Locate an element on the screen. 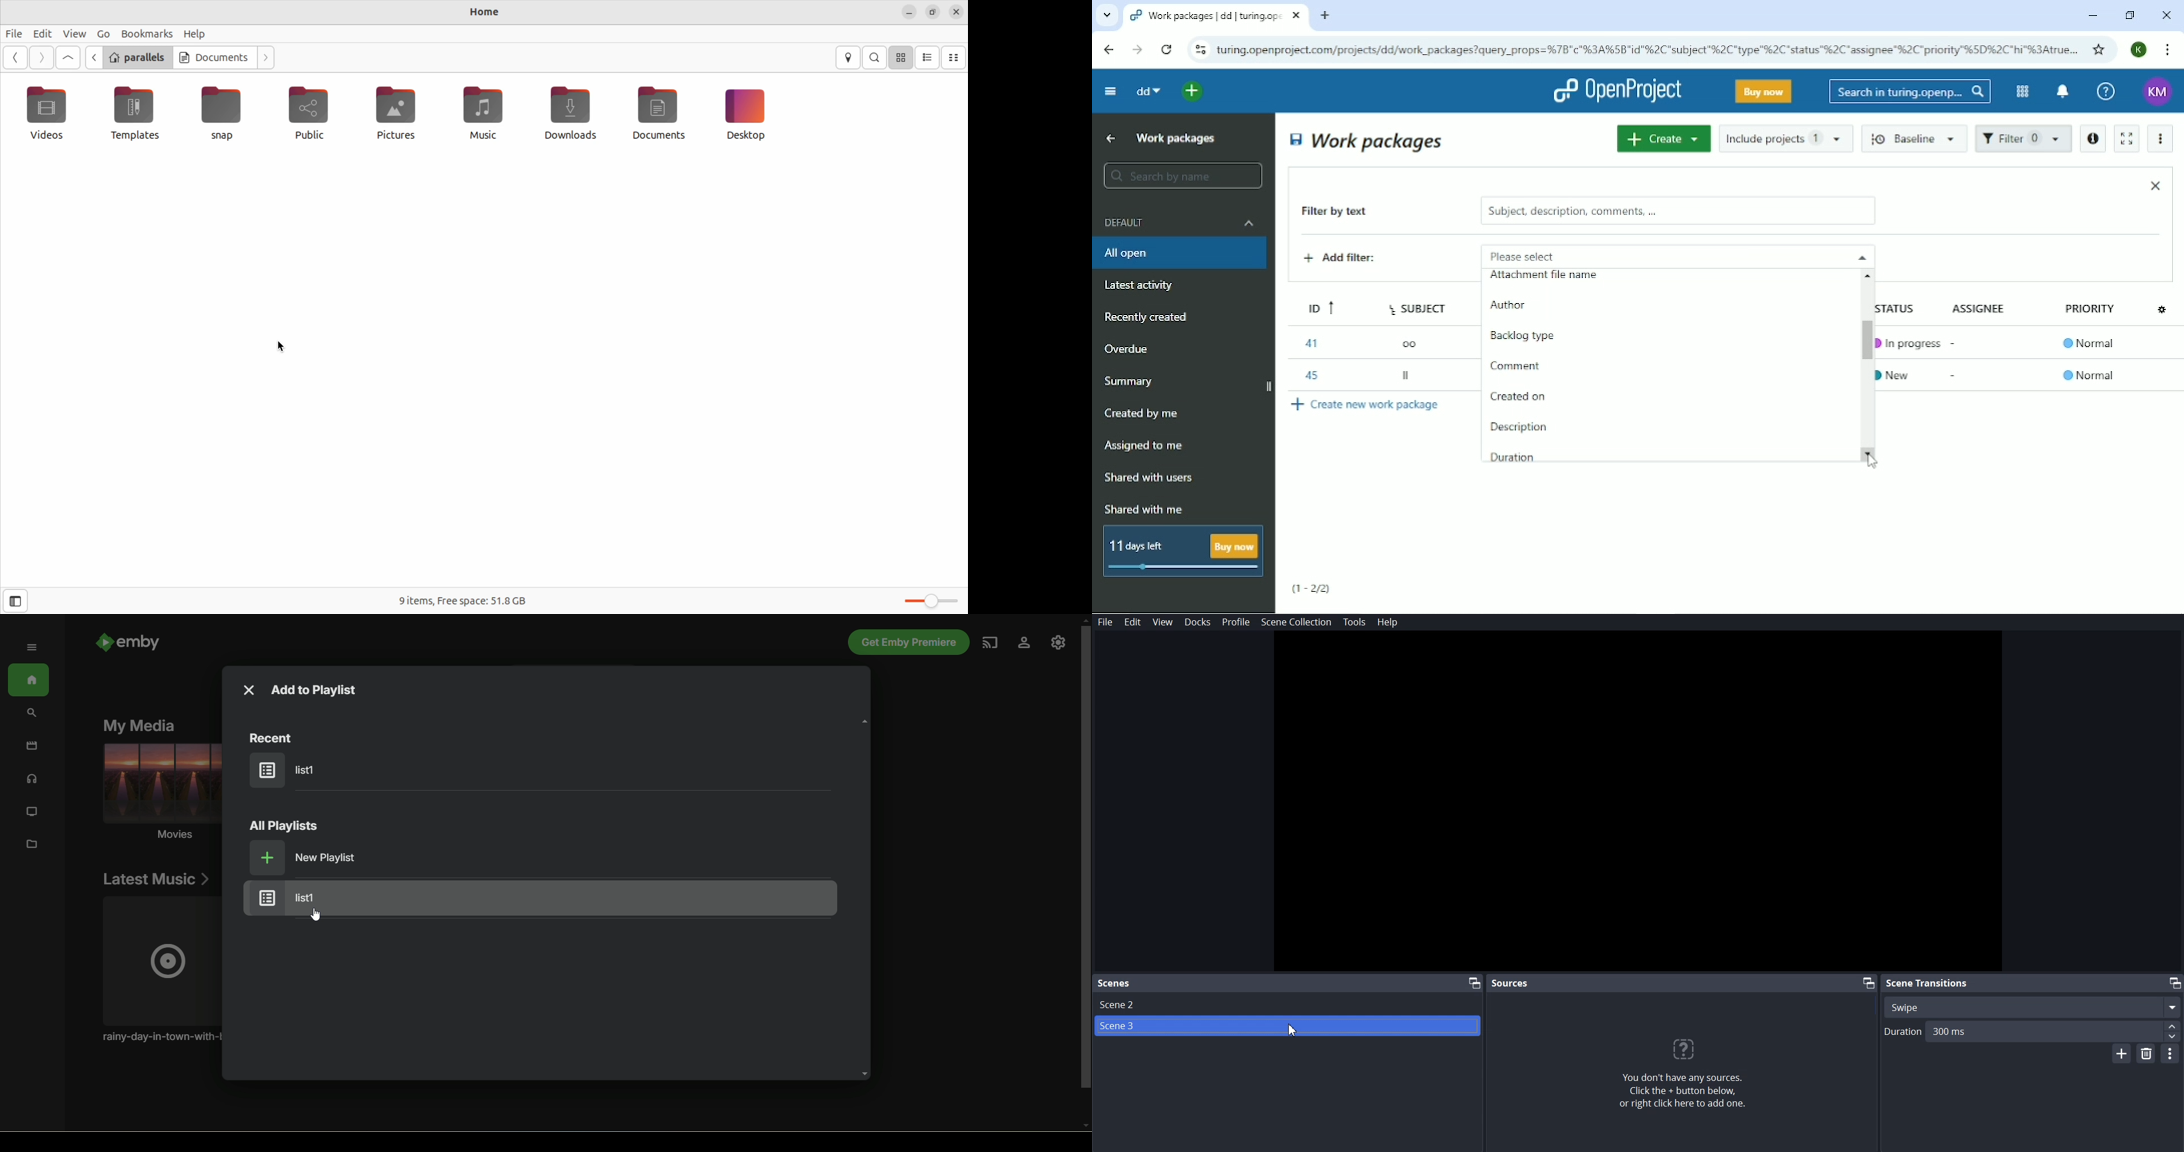 Image resolution: width=2184 pixels, height=1176 pixels. music is located at coordinates (32, 780).